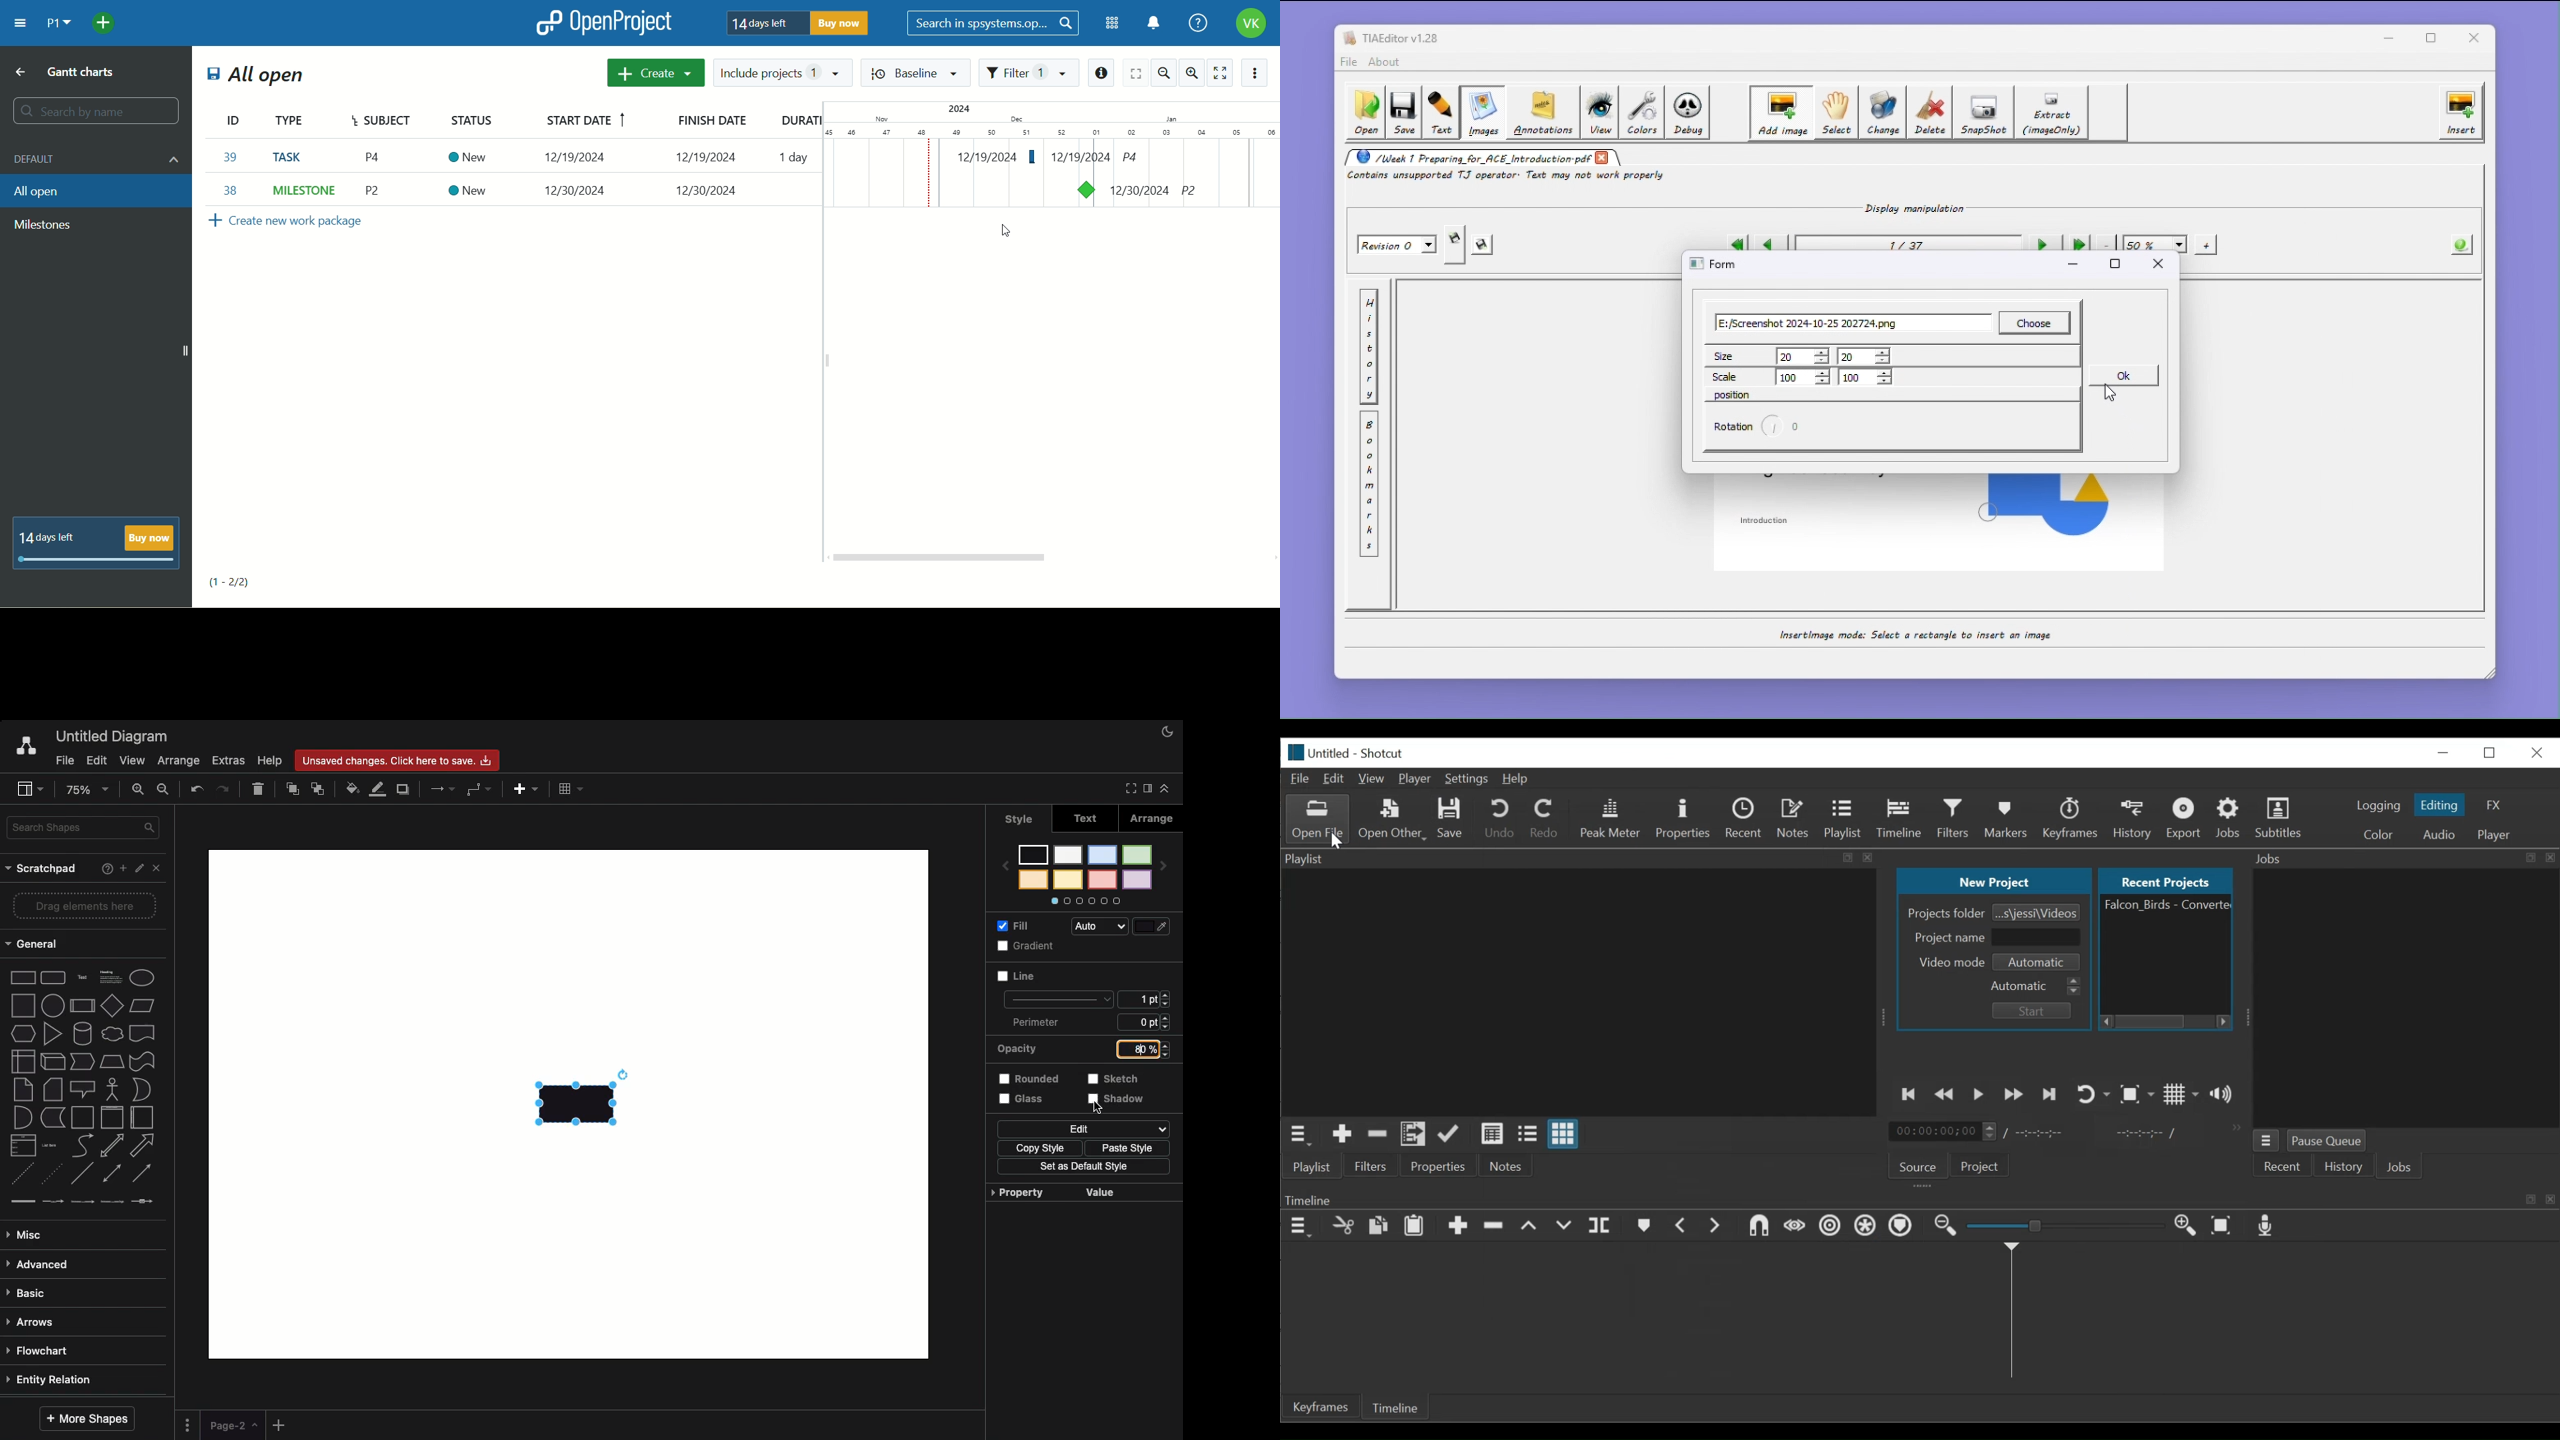 The width and height of the screenshot is (2576, 1456). Describe the element at coordinates (50, 1060) in the screenshot. I see `cube` at that location.